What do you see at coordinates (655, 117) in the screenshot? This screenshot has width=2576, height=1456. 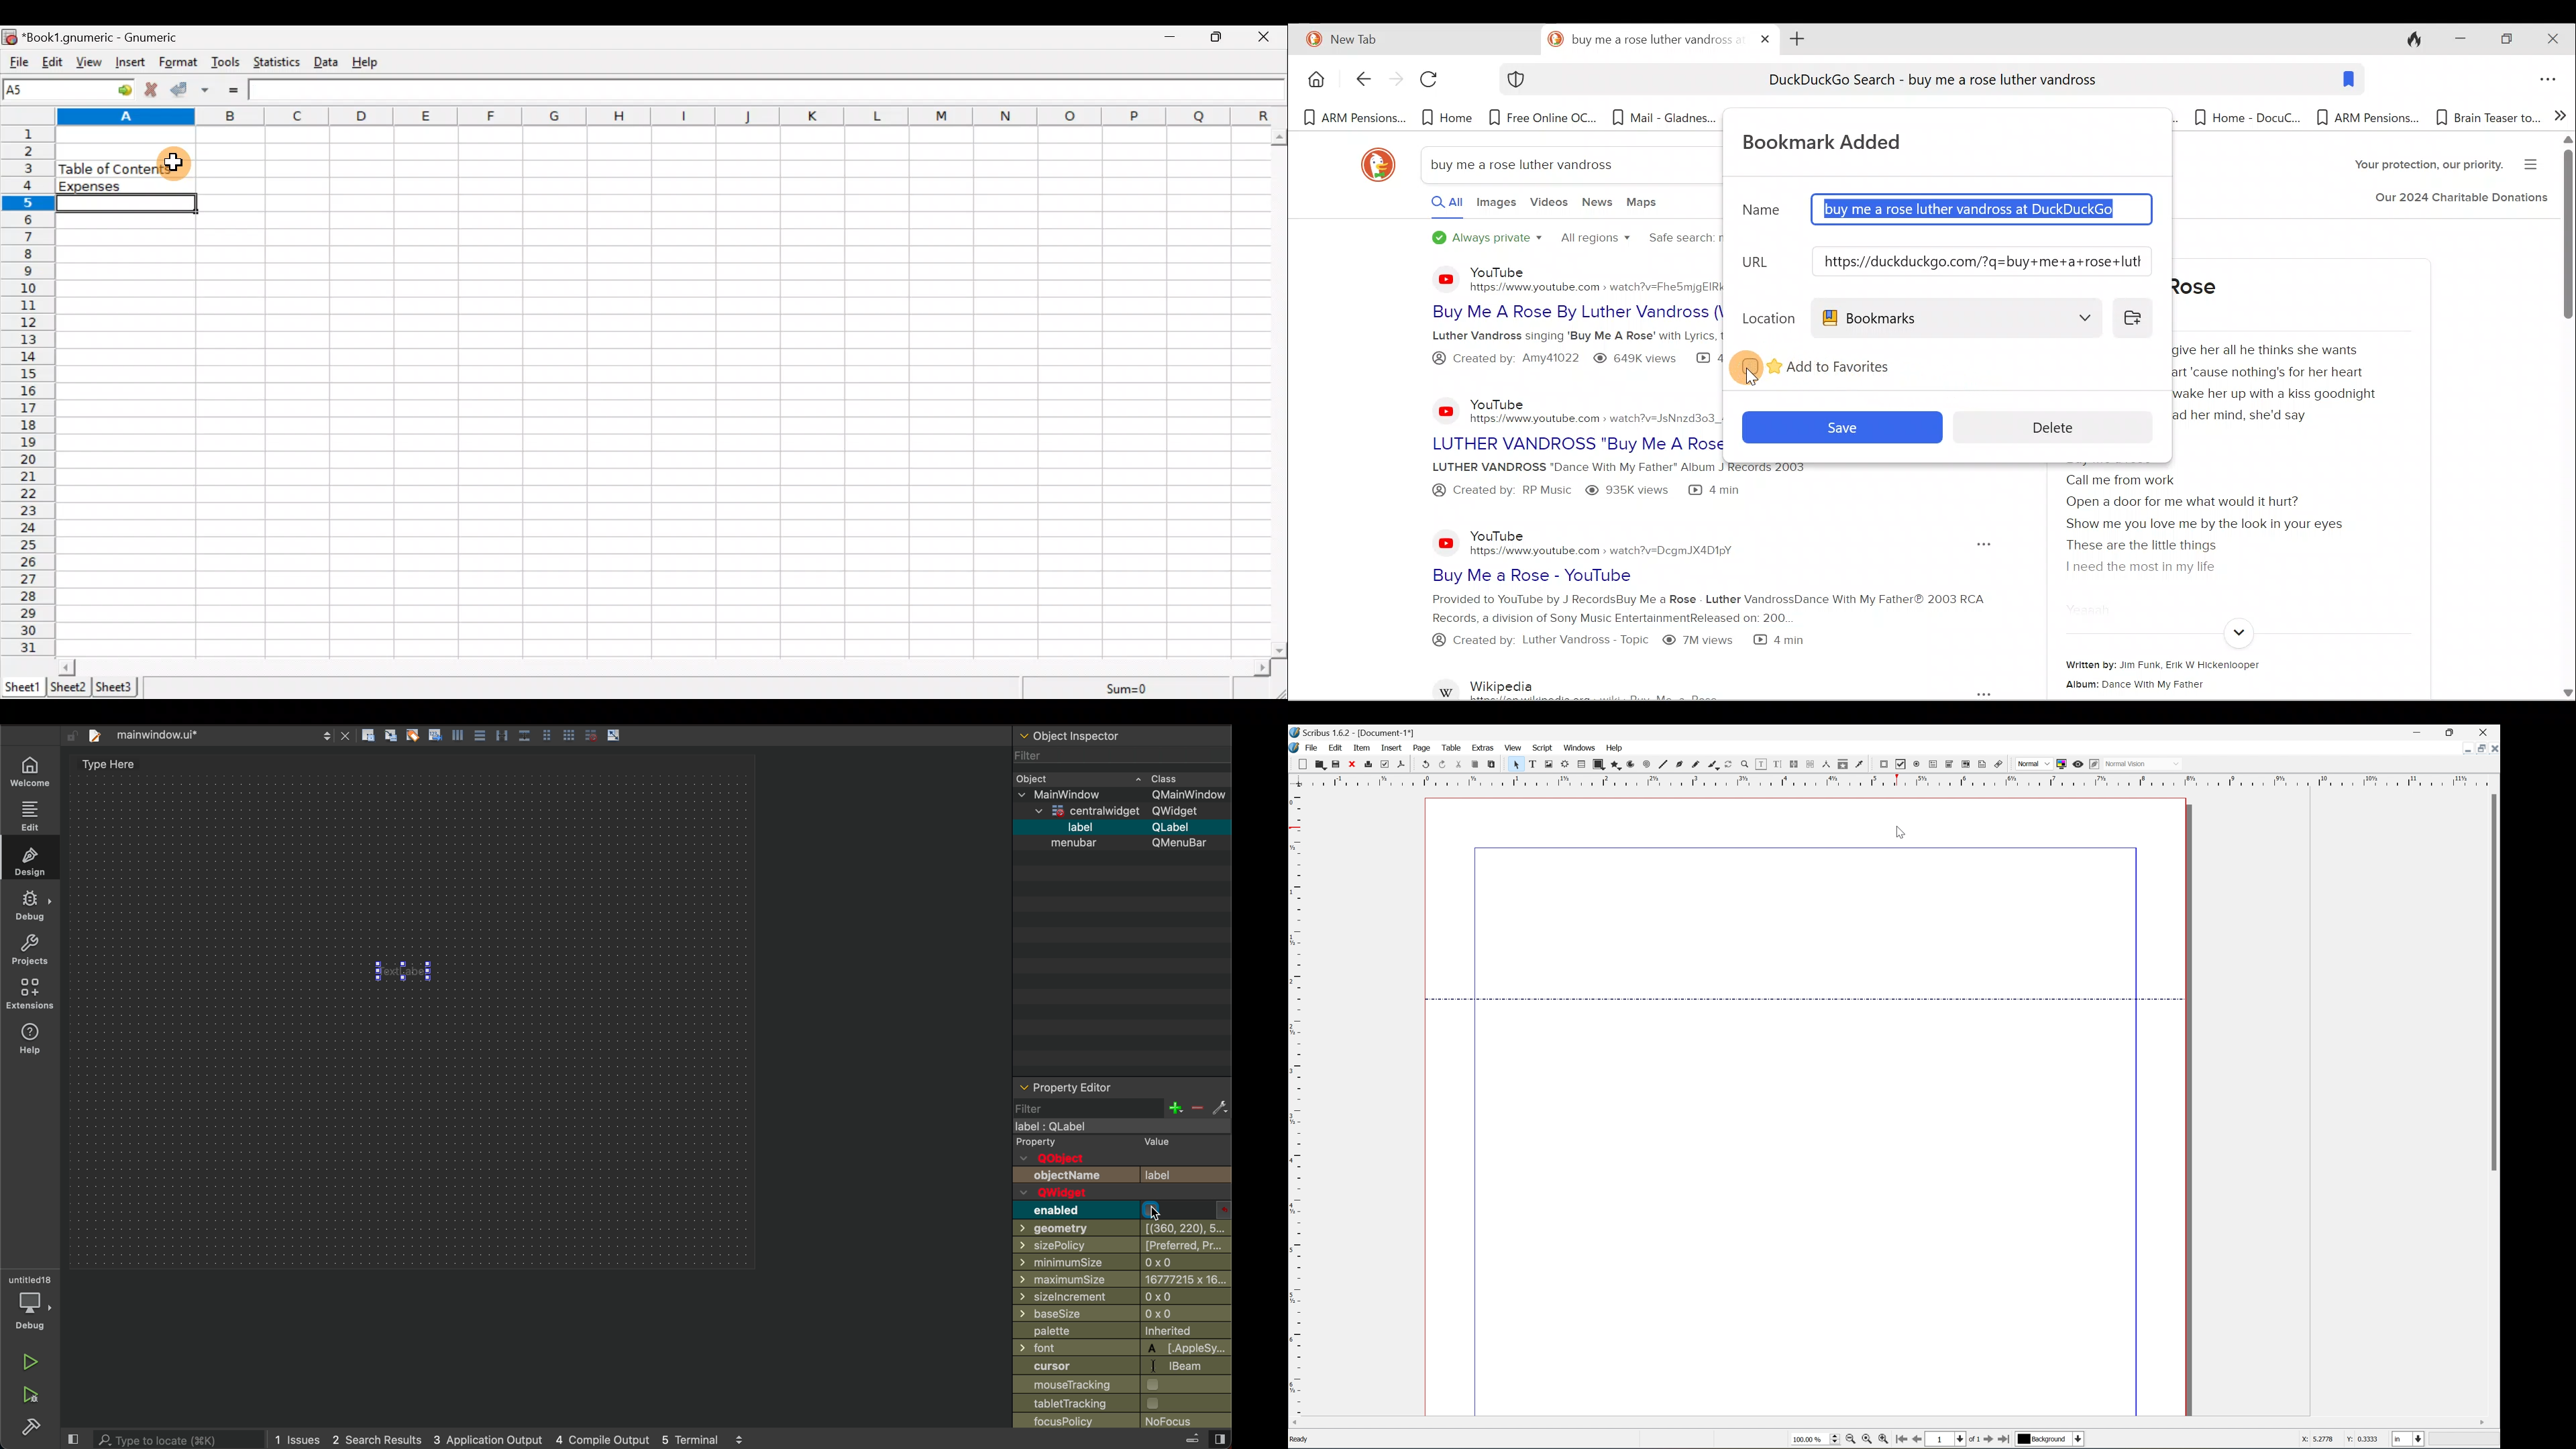 I see `alphabets row` at bounding box center [655, 117].